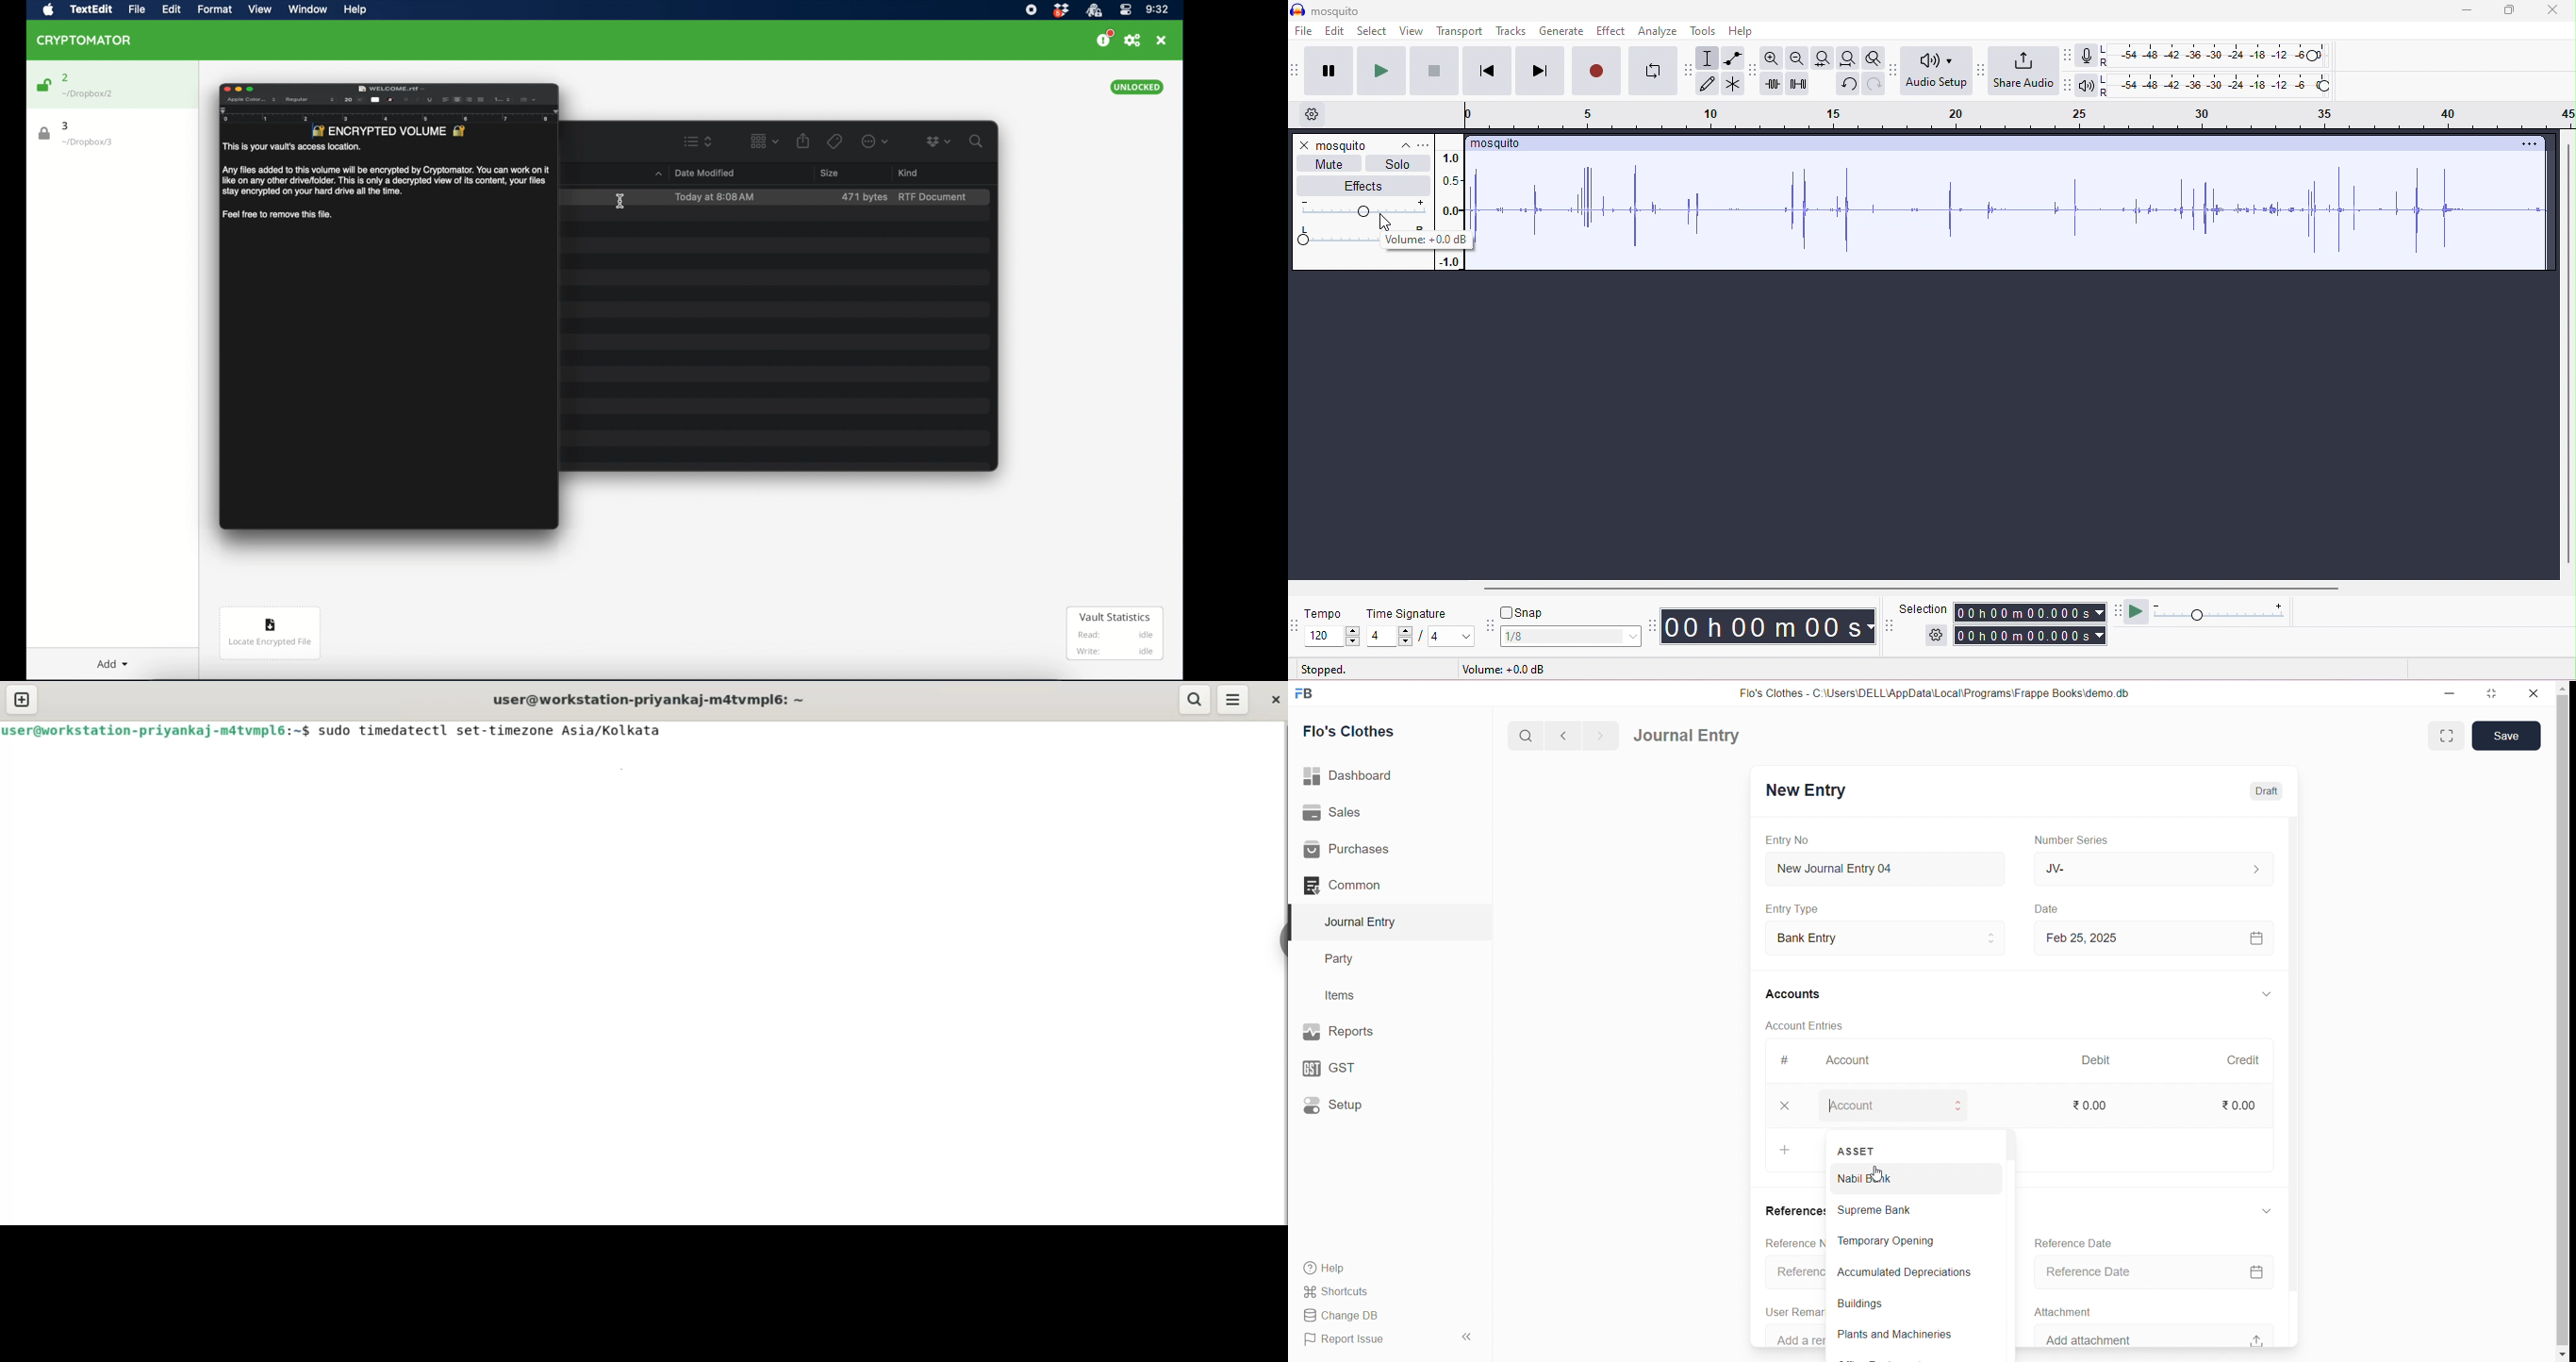 The image size is (2576, 1372). Describe the element at coordinates (2104, 1062) in the screenshot. I see `Debit` at that location.